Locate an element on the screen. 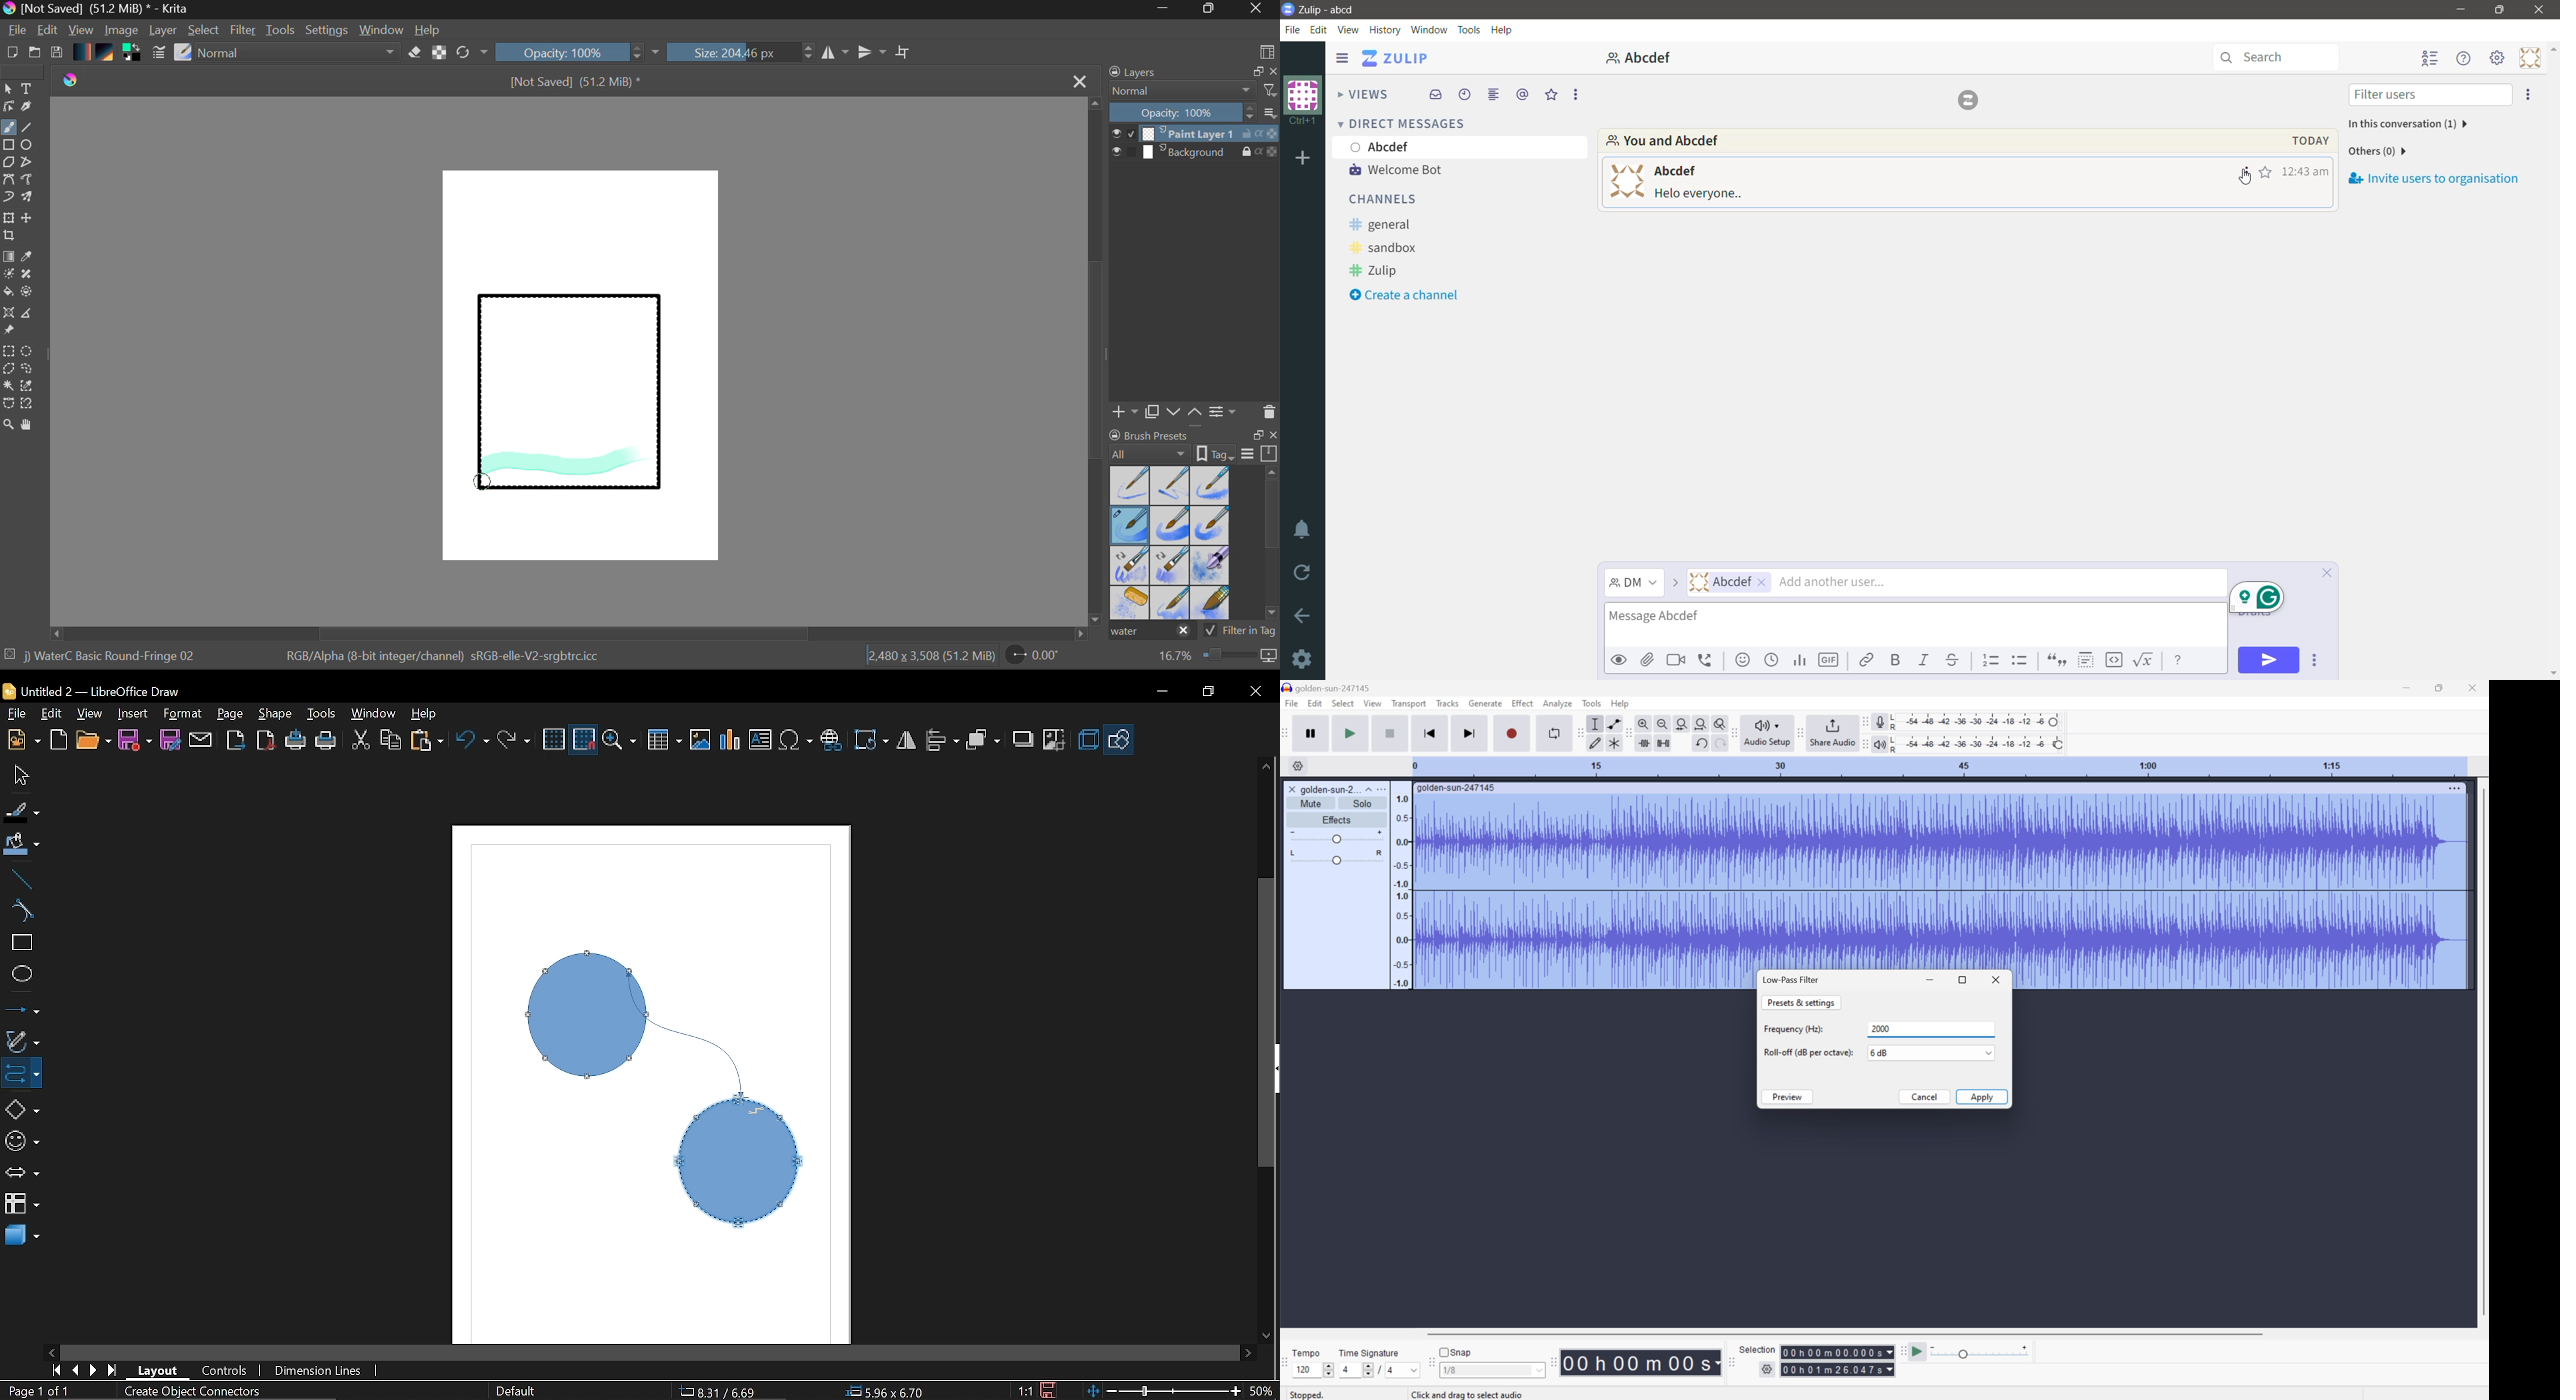 The height and width of the screenshot is (1400, 2576). Recent Conversations is located at coordinates (1465, 95).